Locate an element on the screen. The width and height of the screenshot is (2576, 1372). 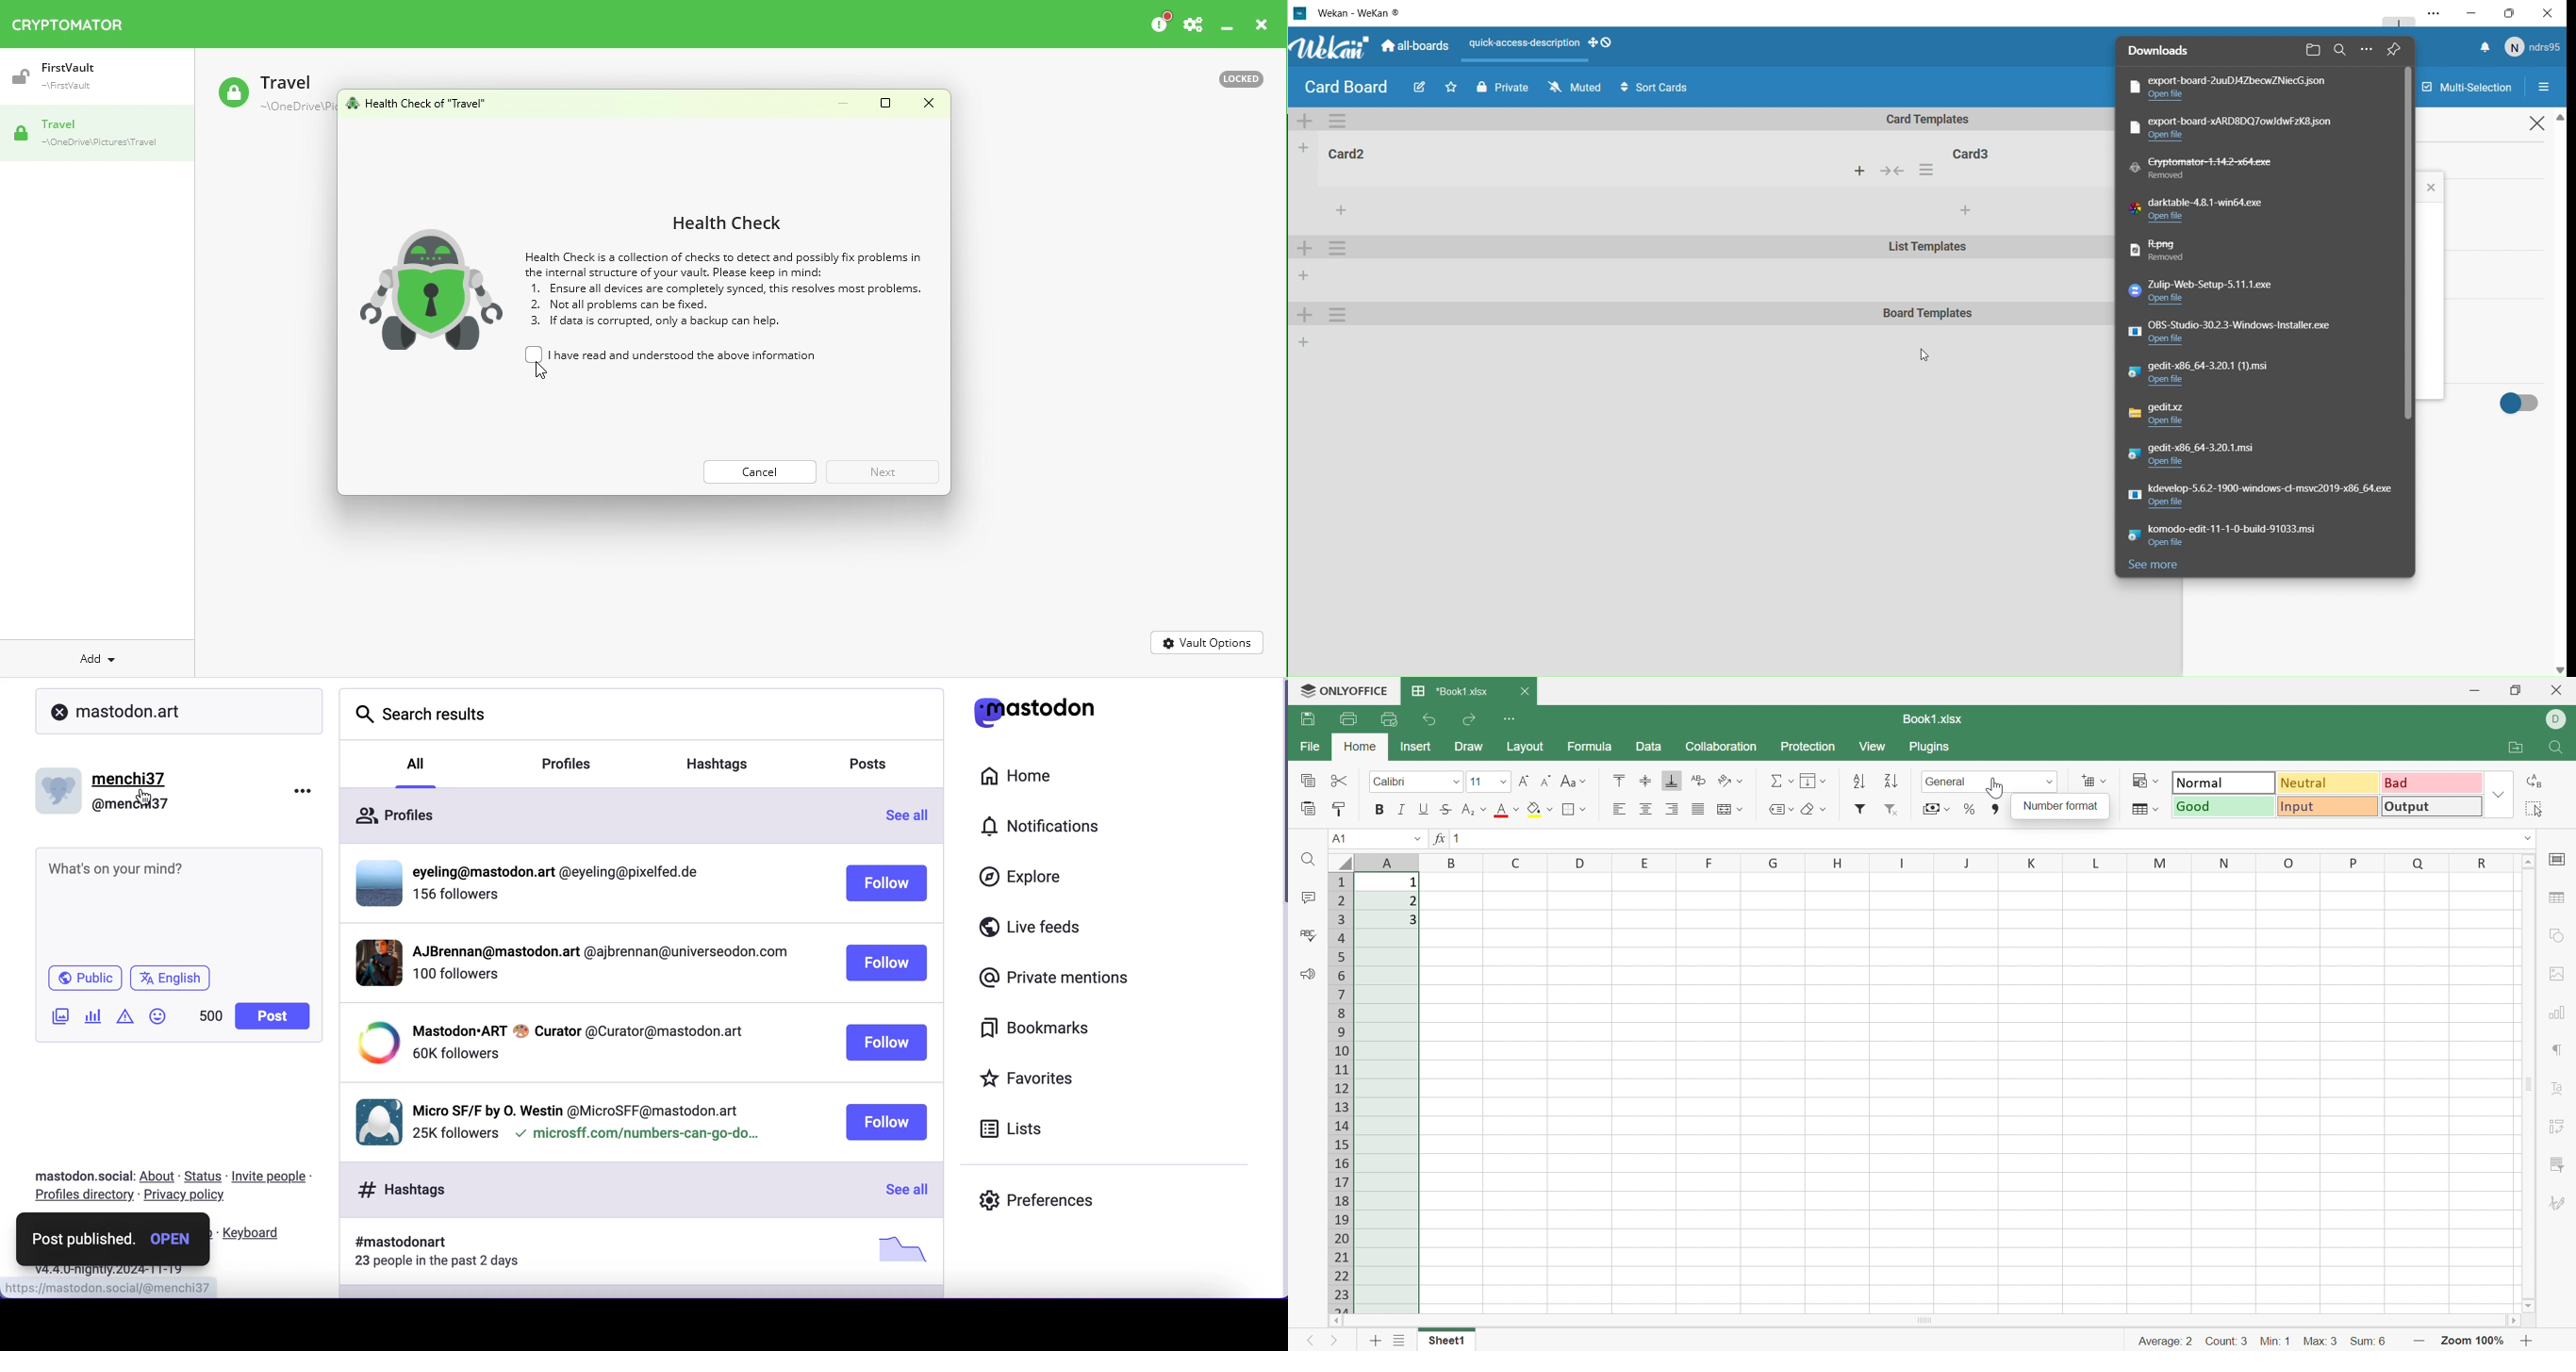
Number format is located at coordinates (2060, 806).